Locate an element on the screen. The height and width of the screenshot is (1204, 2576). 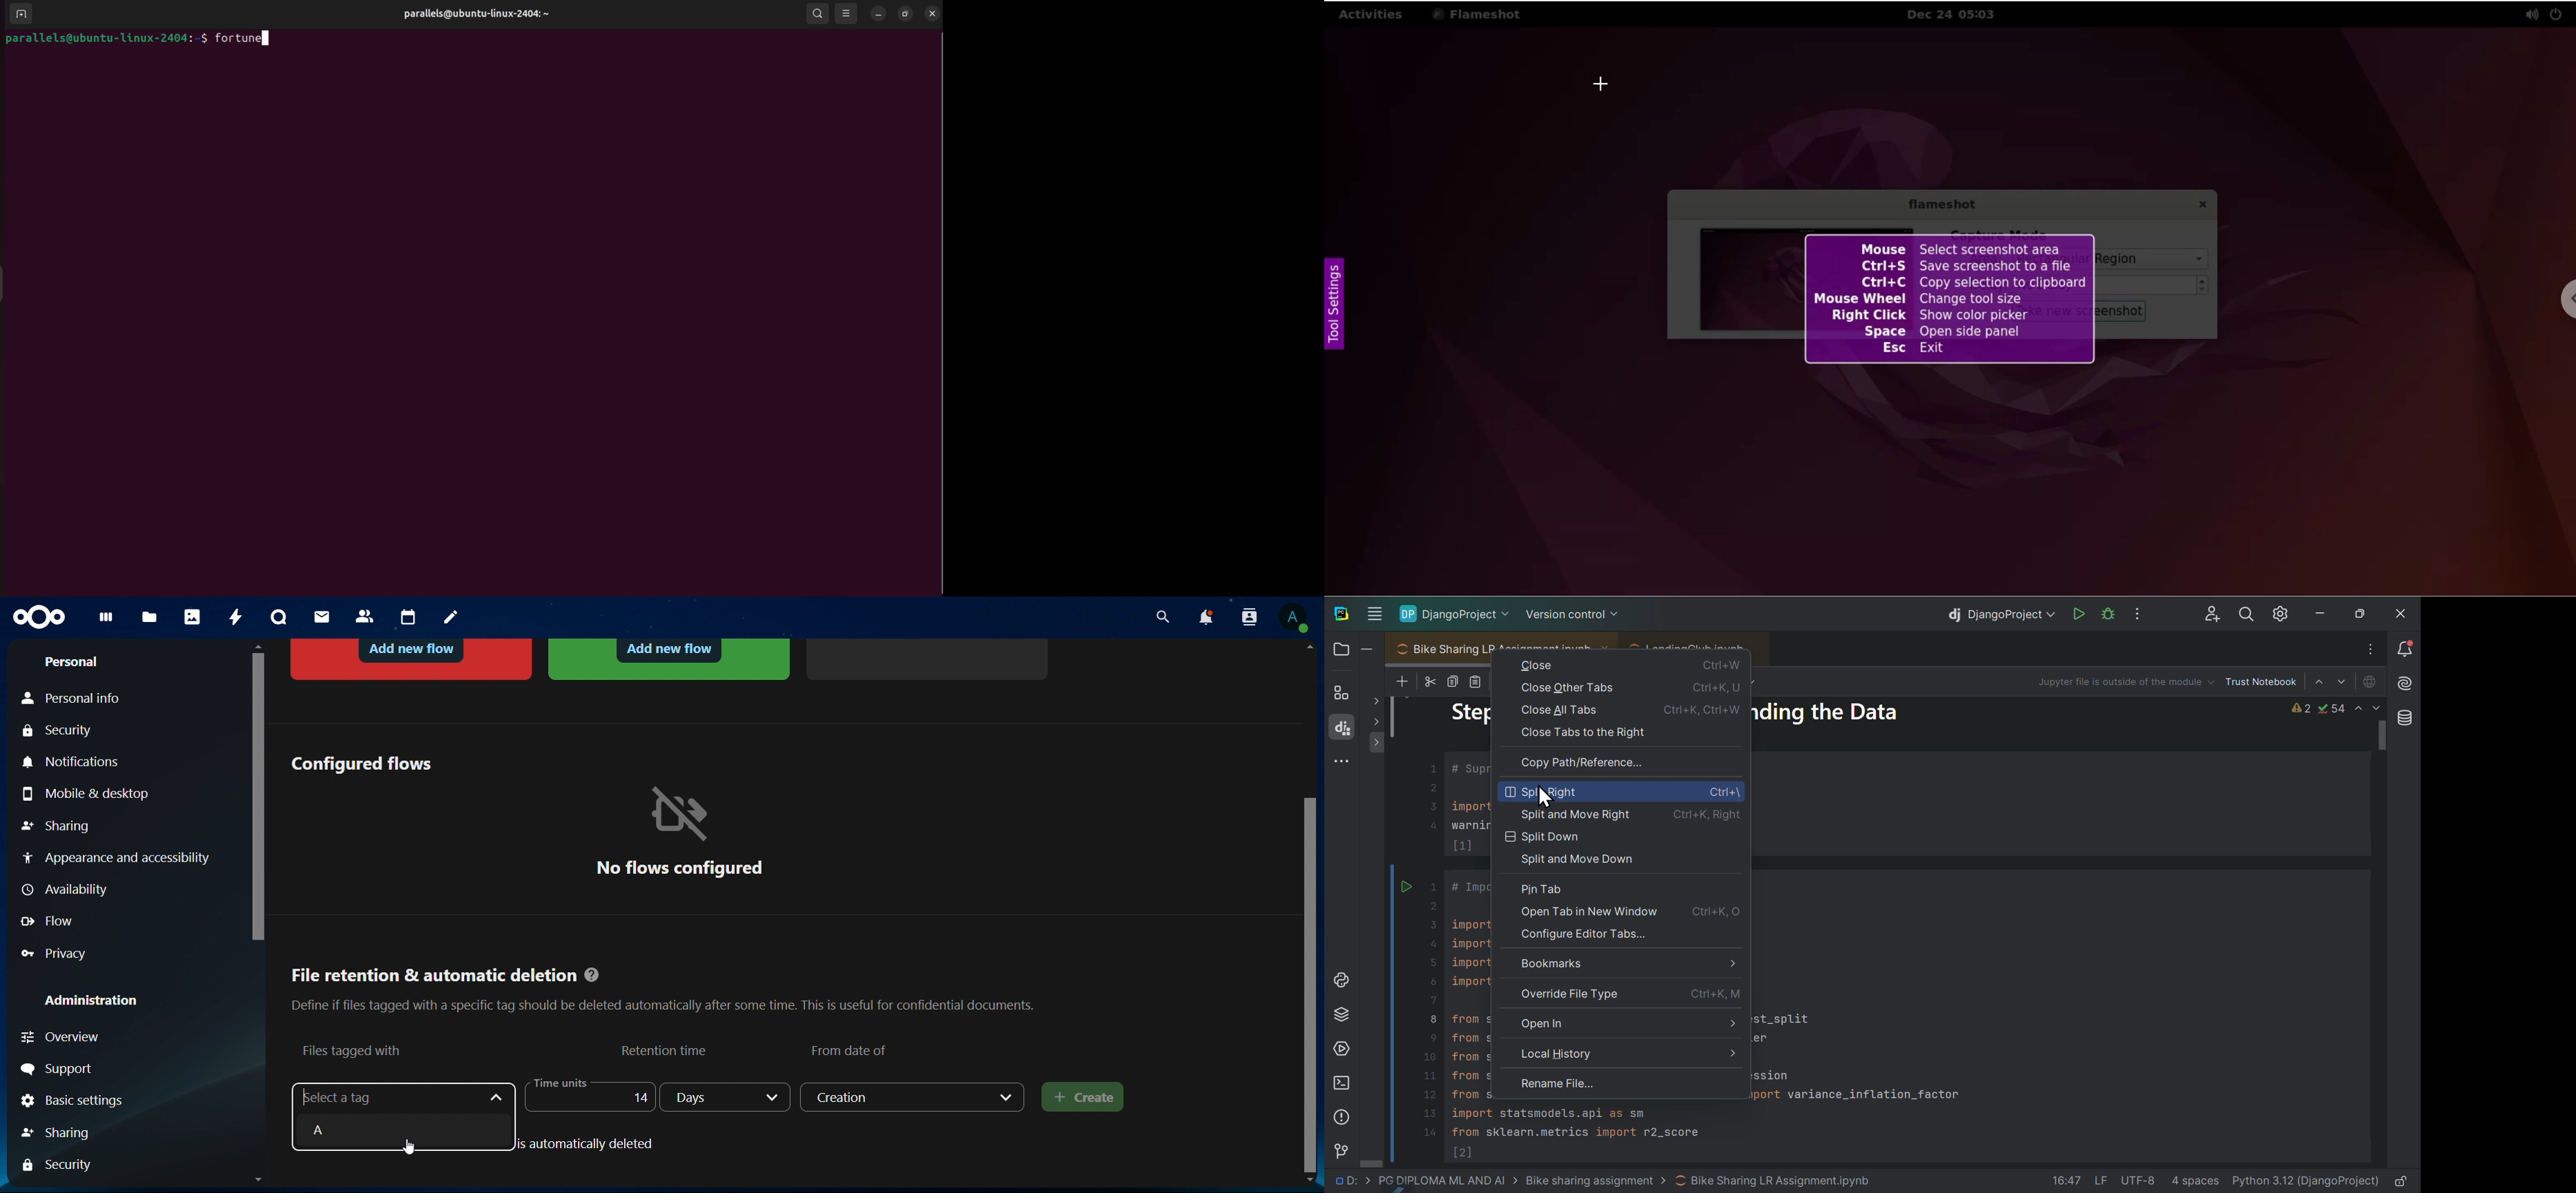
chrome options is located at coordinates (2567, 302).